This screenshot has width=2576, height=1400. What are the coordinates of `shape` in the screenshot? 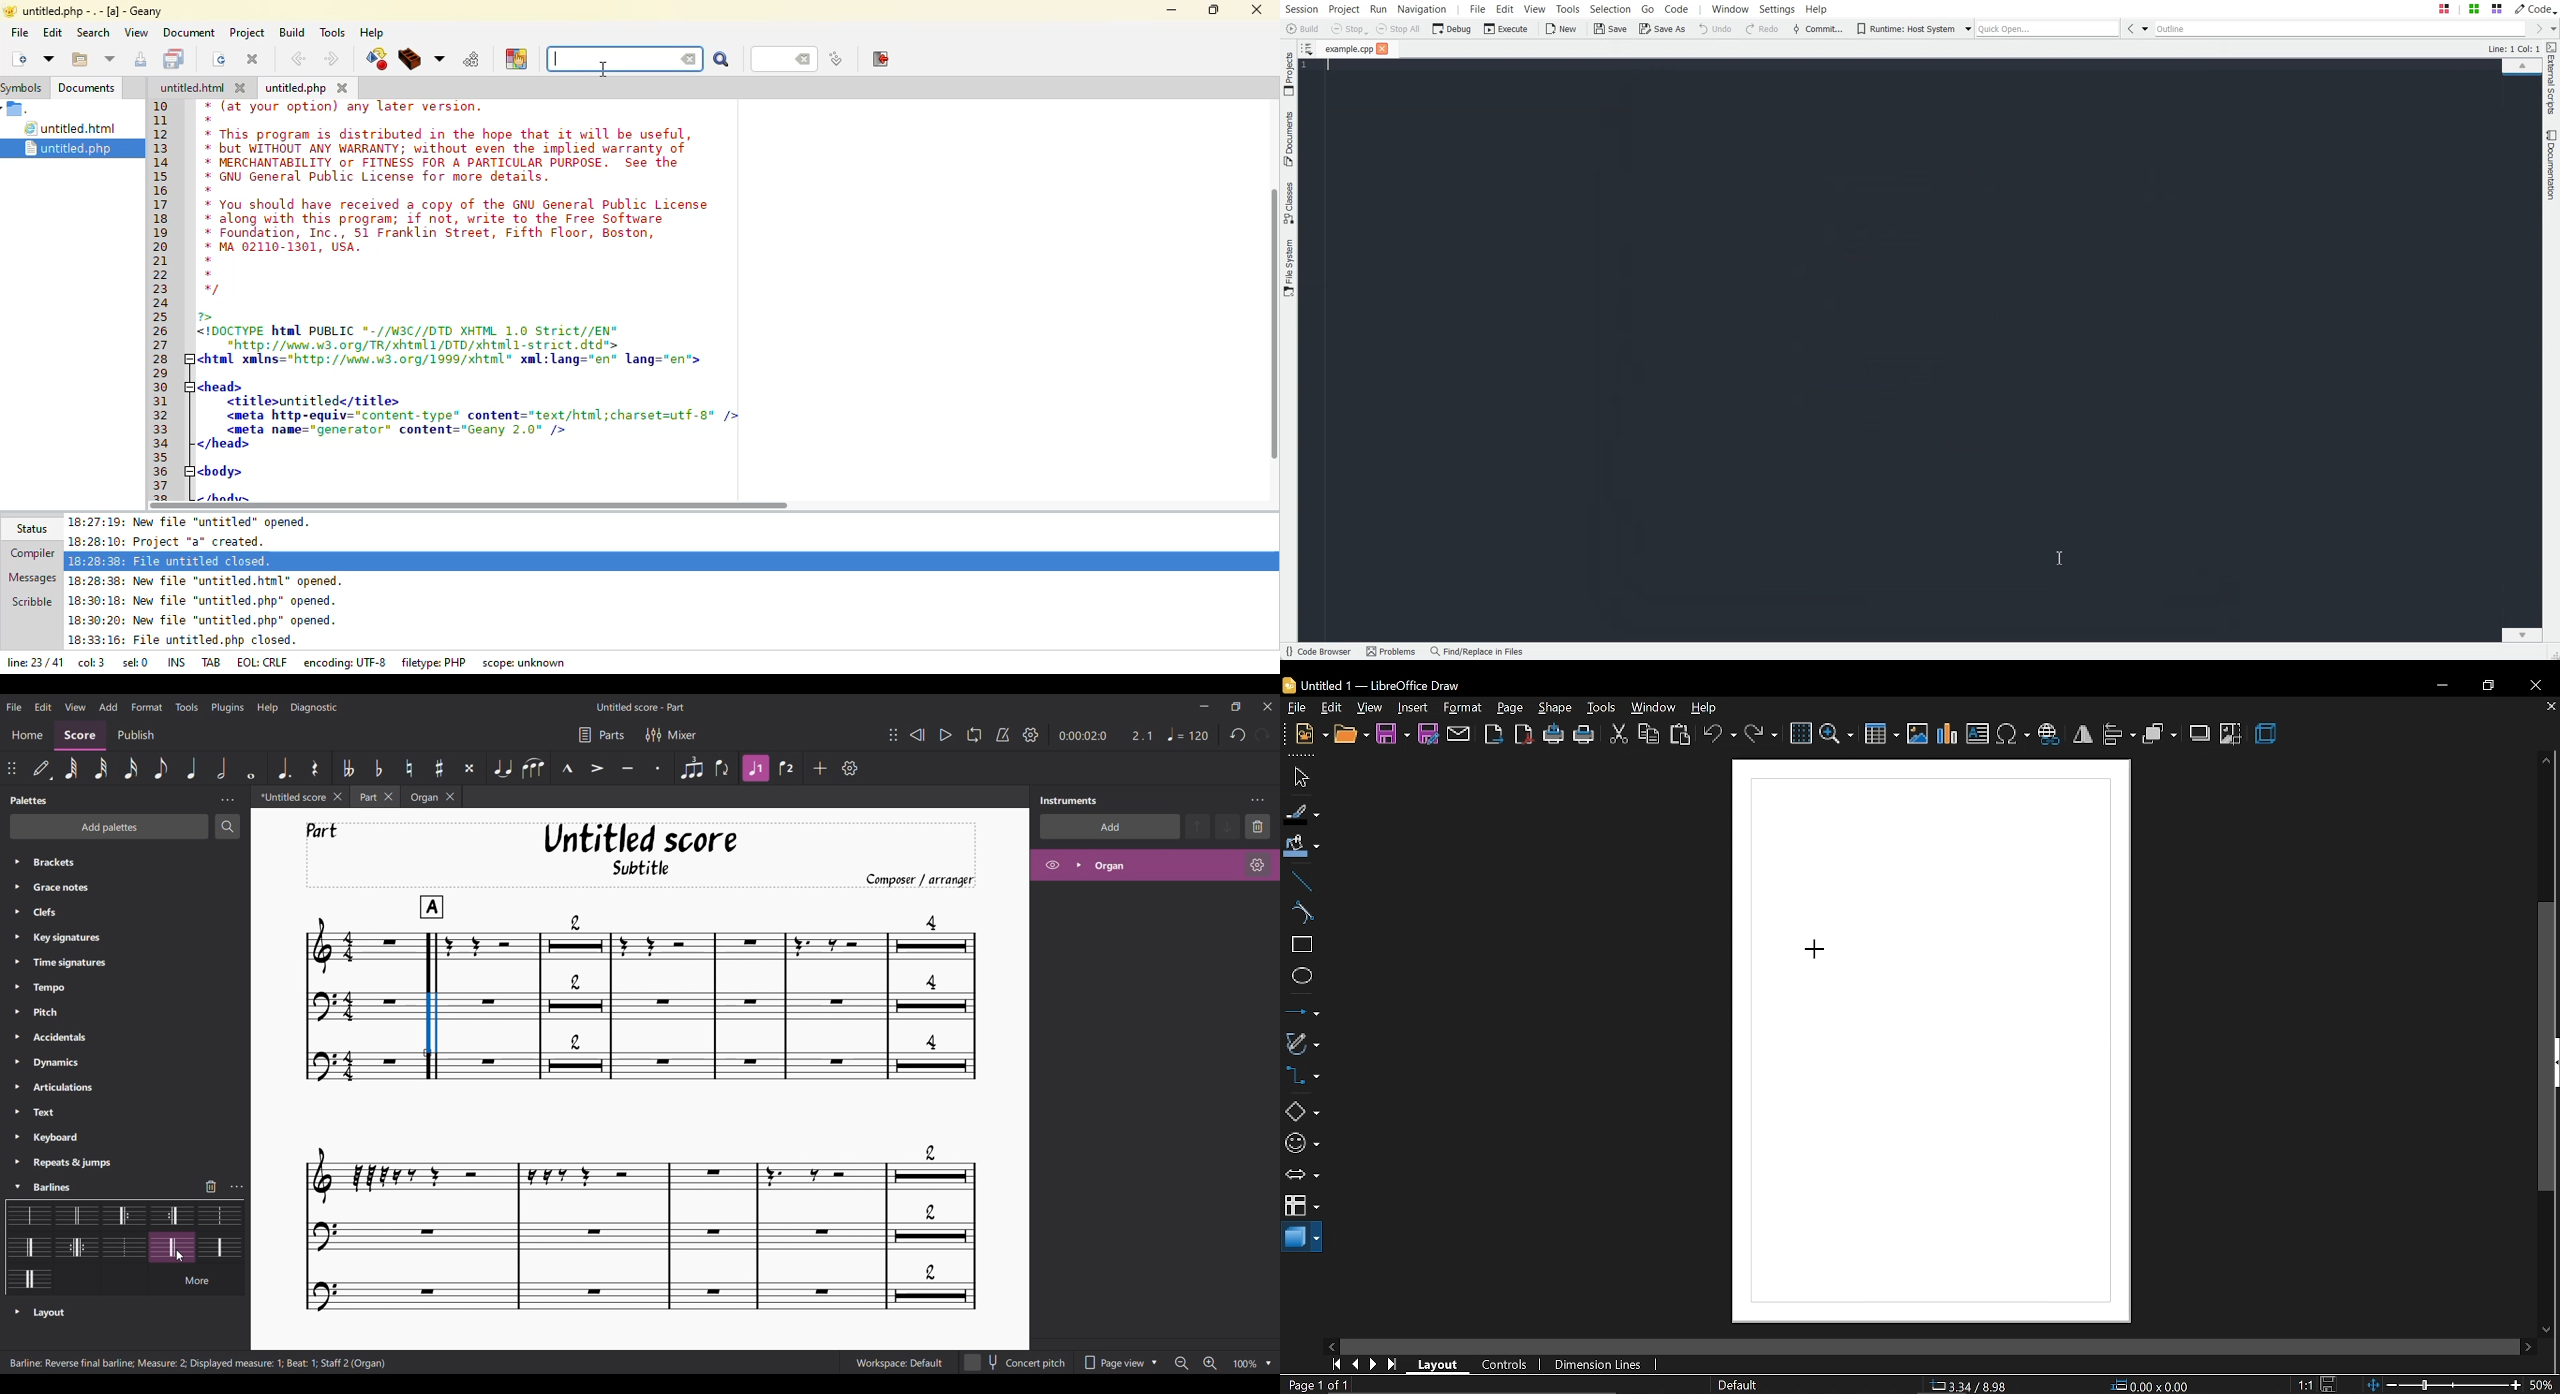 It's located at (1556, 708).